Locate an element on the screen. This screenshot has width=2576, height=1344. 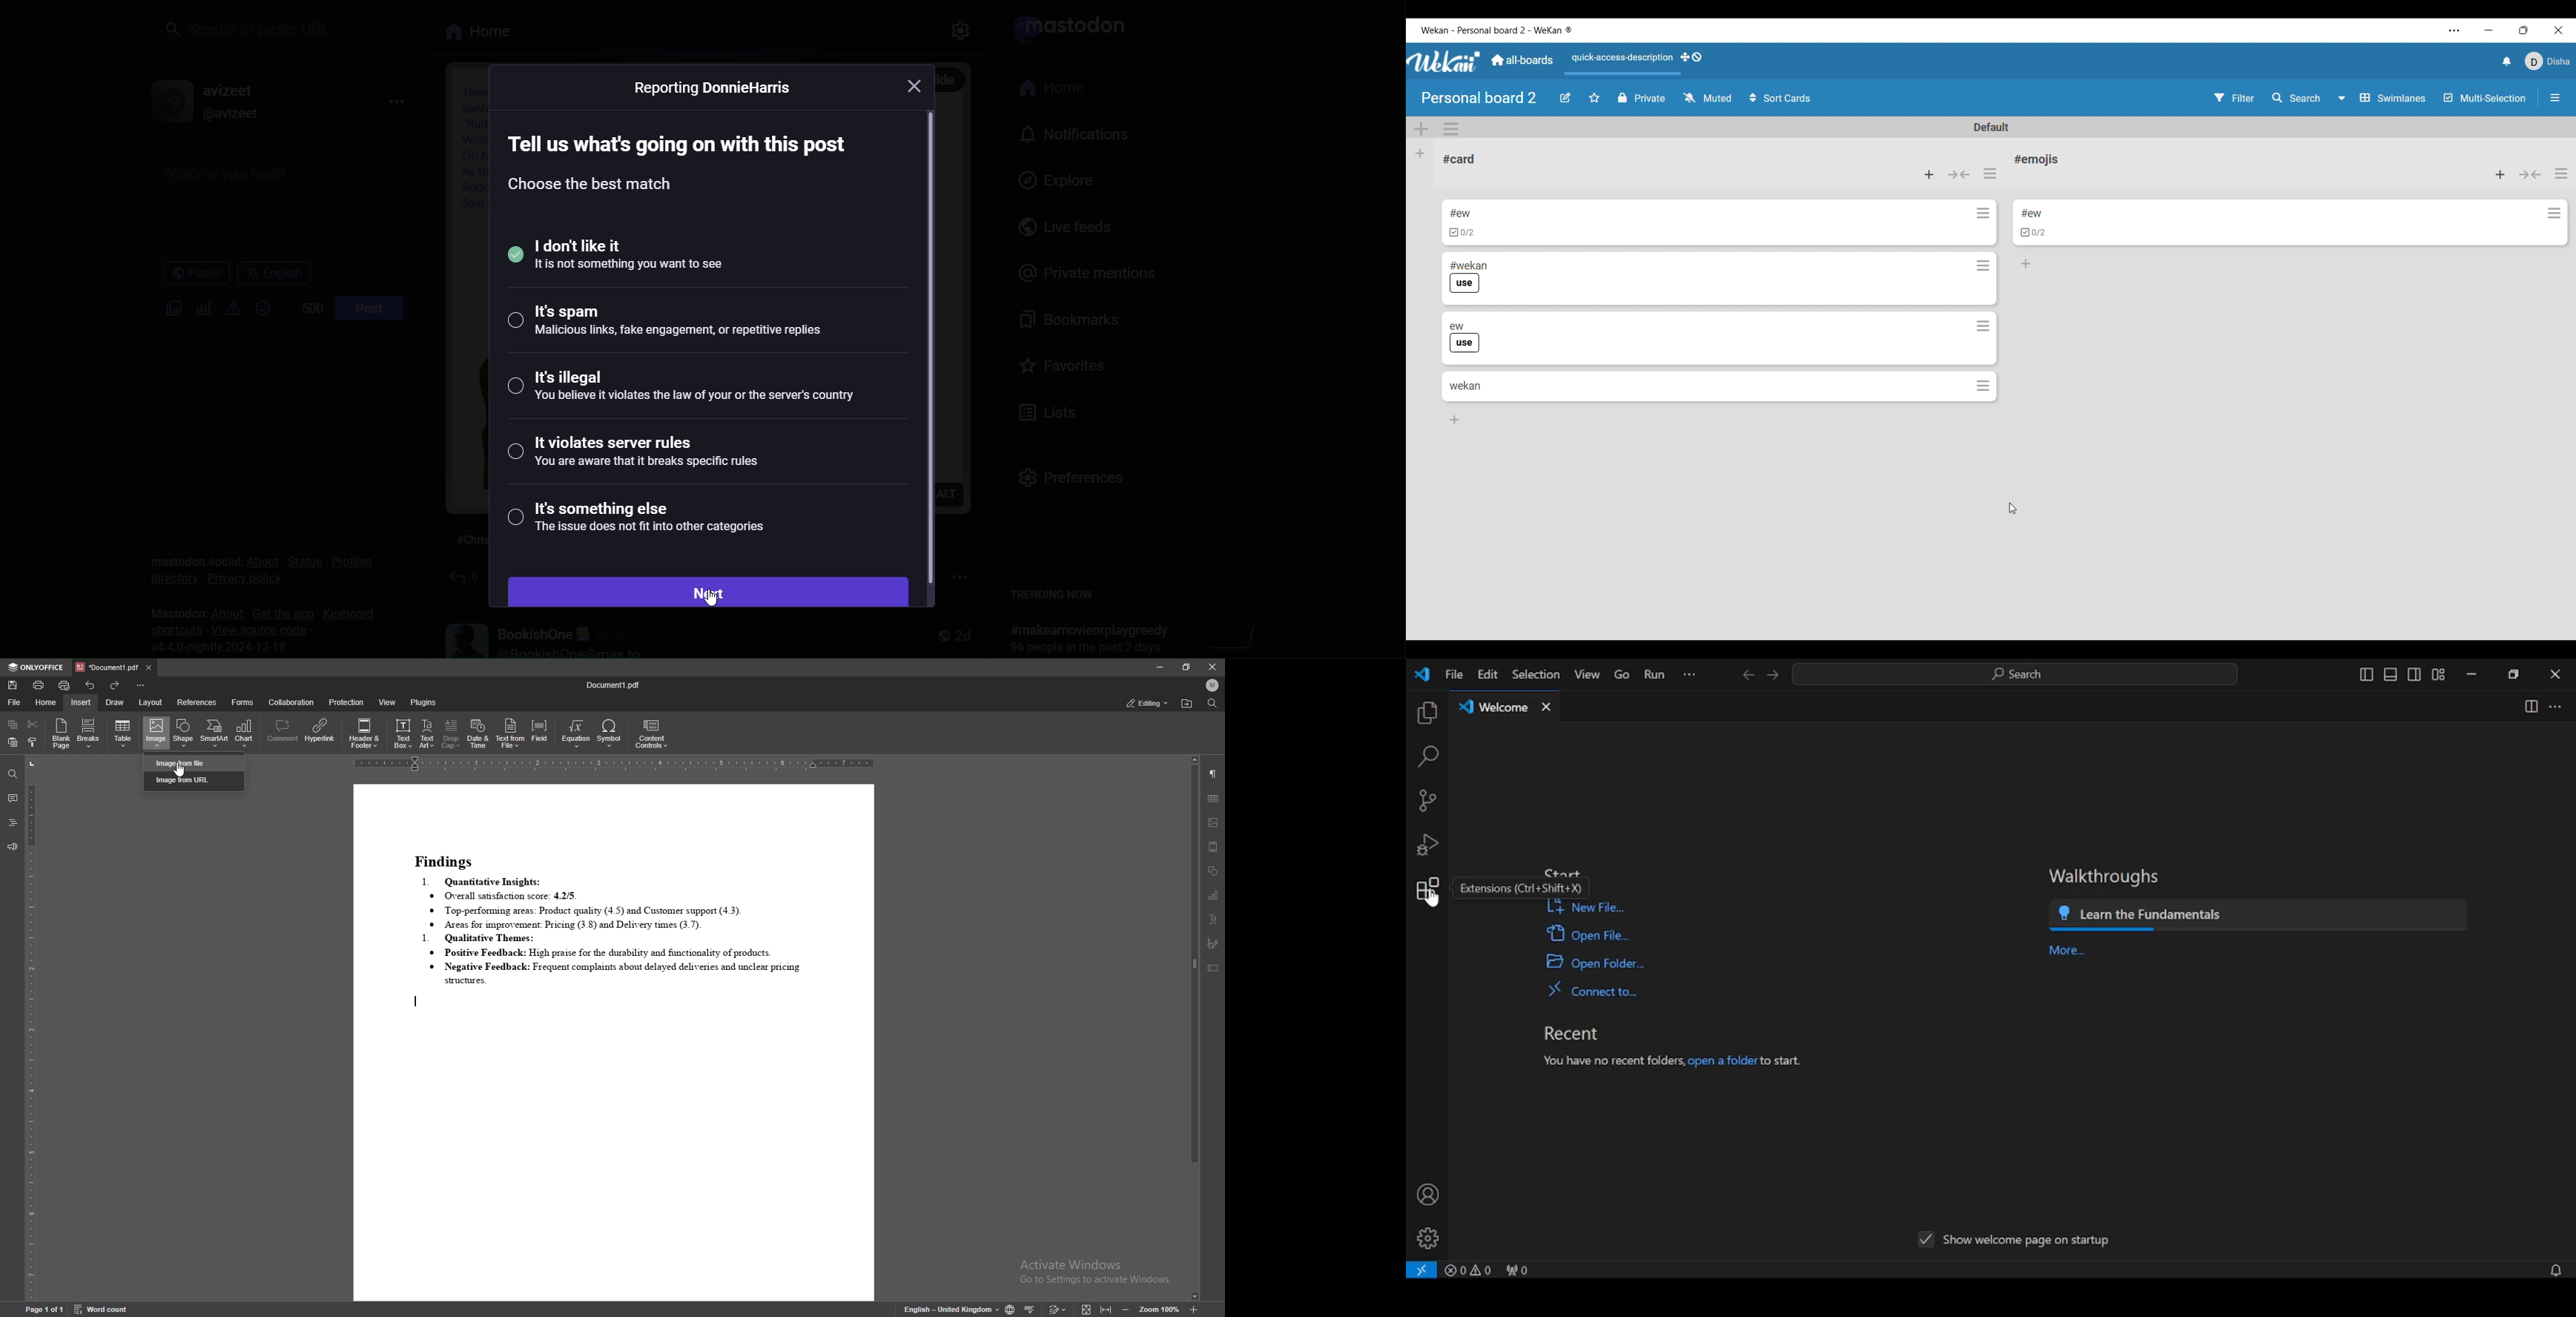
image from file is located at coordinates (196, 763).